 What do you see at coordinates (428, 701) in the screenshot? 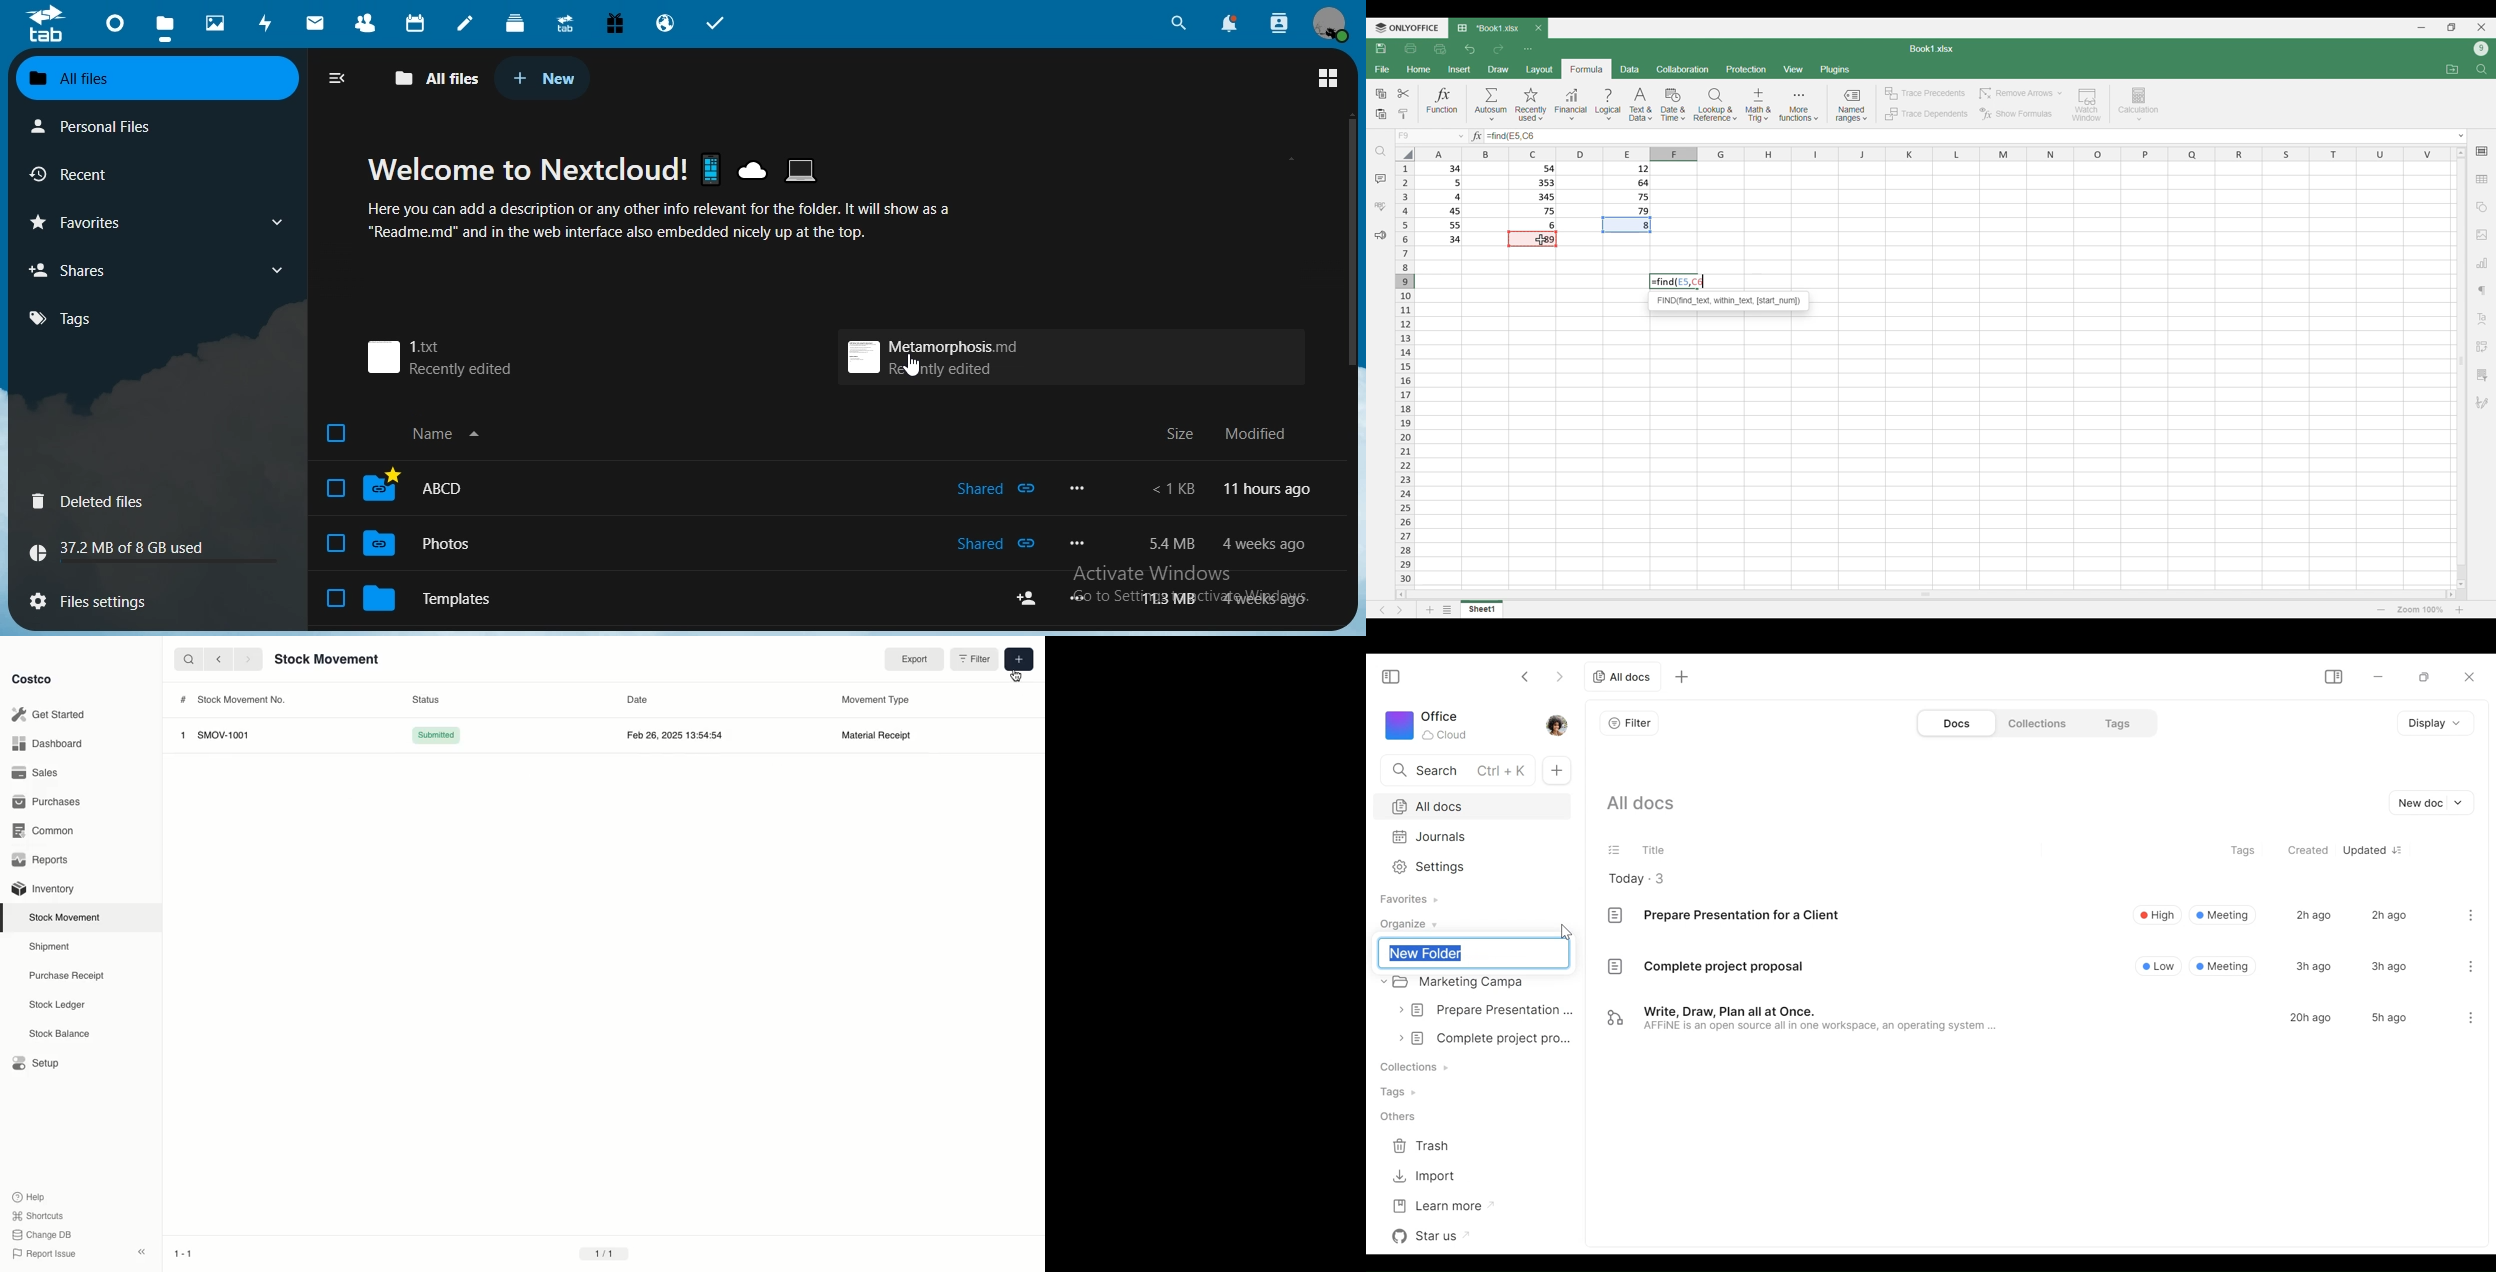
I see `Status` at bounding box center [428, 701].